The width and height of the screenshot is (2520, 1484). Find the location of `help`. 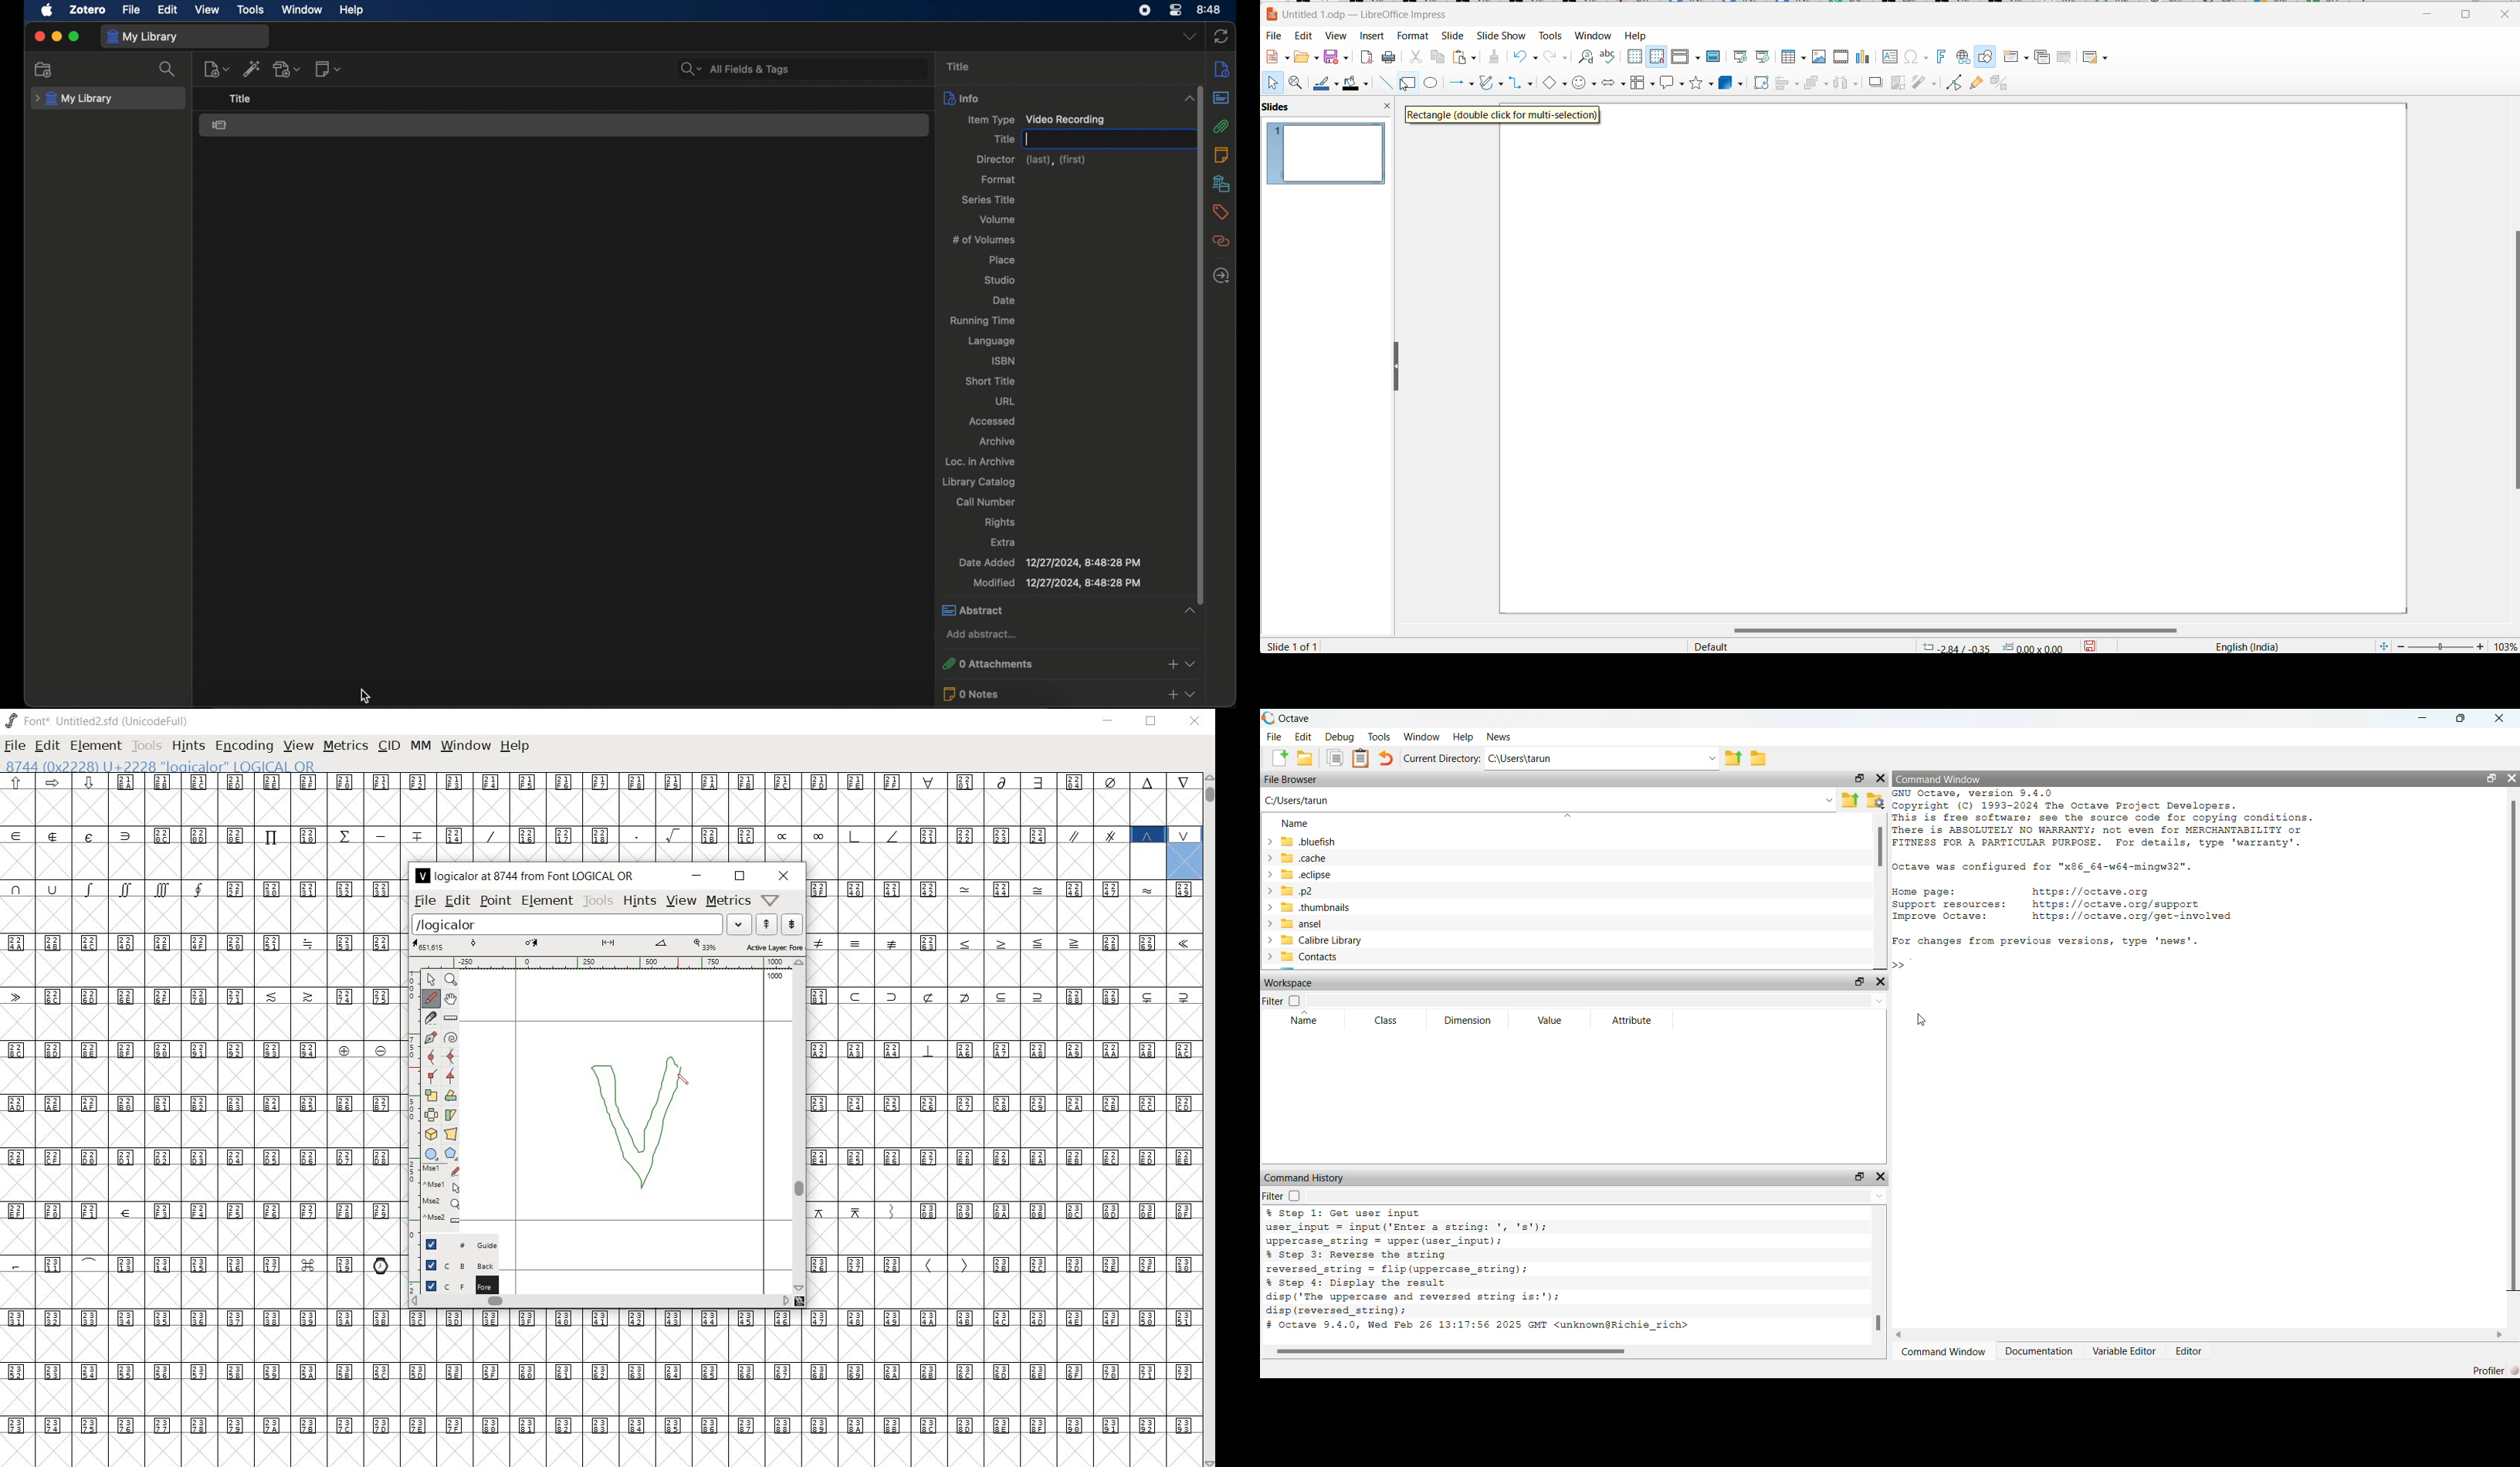

help is located at coordinates (1635, 35).